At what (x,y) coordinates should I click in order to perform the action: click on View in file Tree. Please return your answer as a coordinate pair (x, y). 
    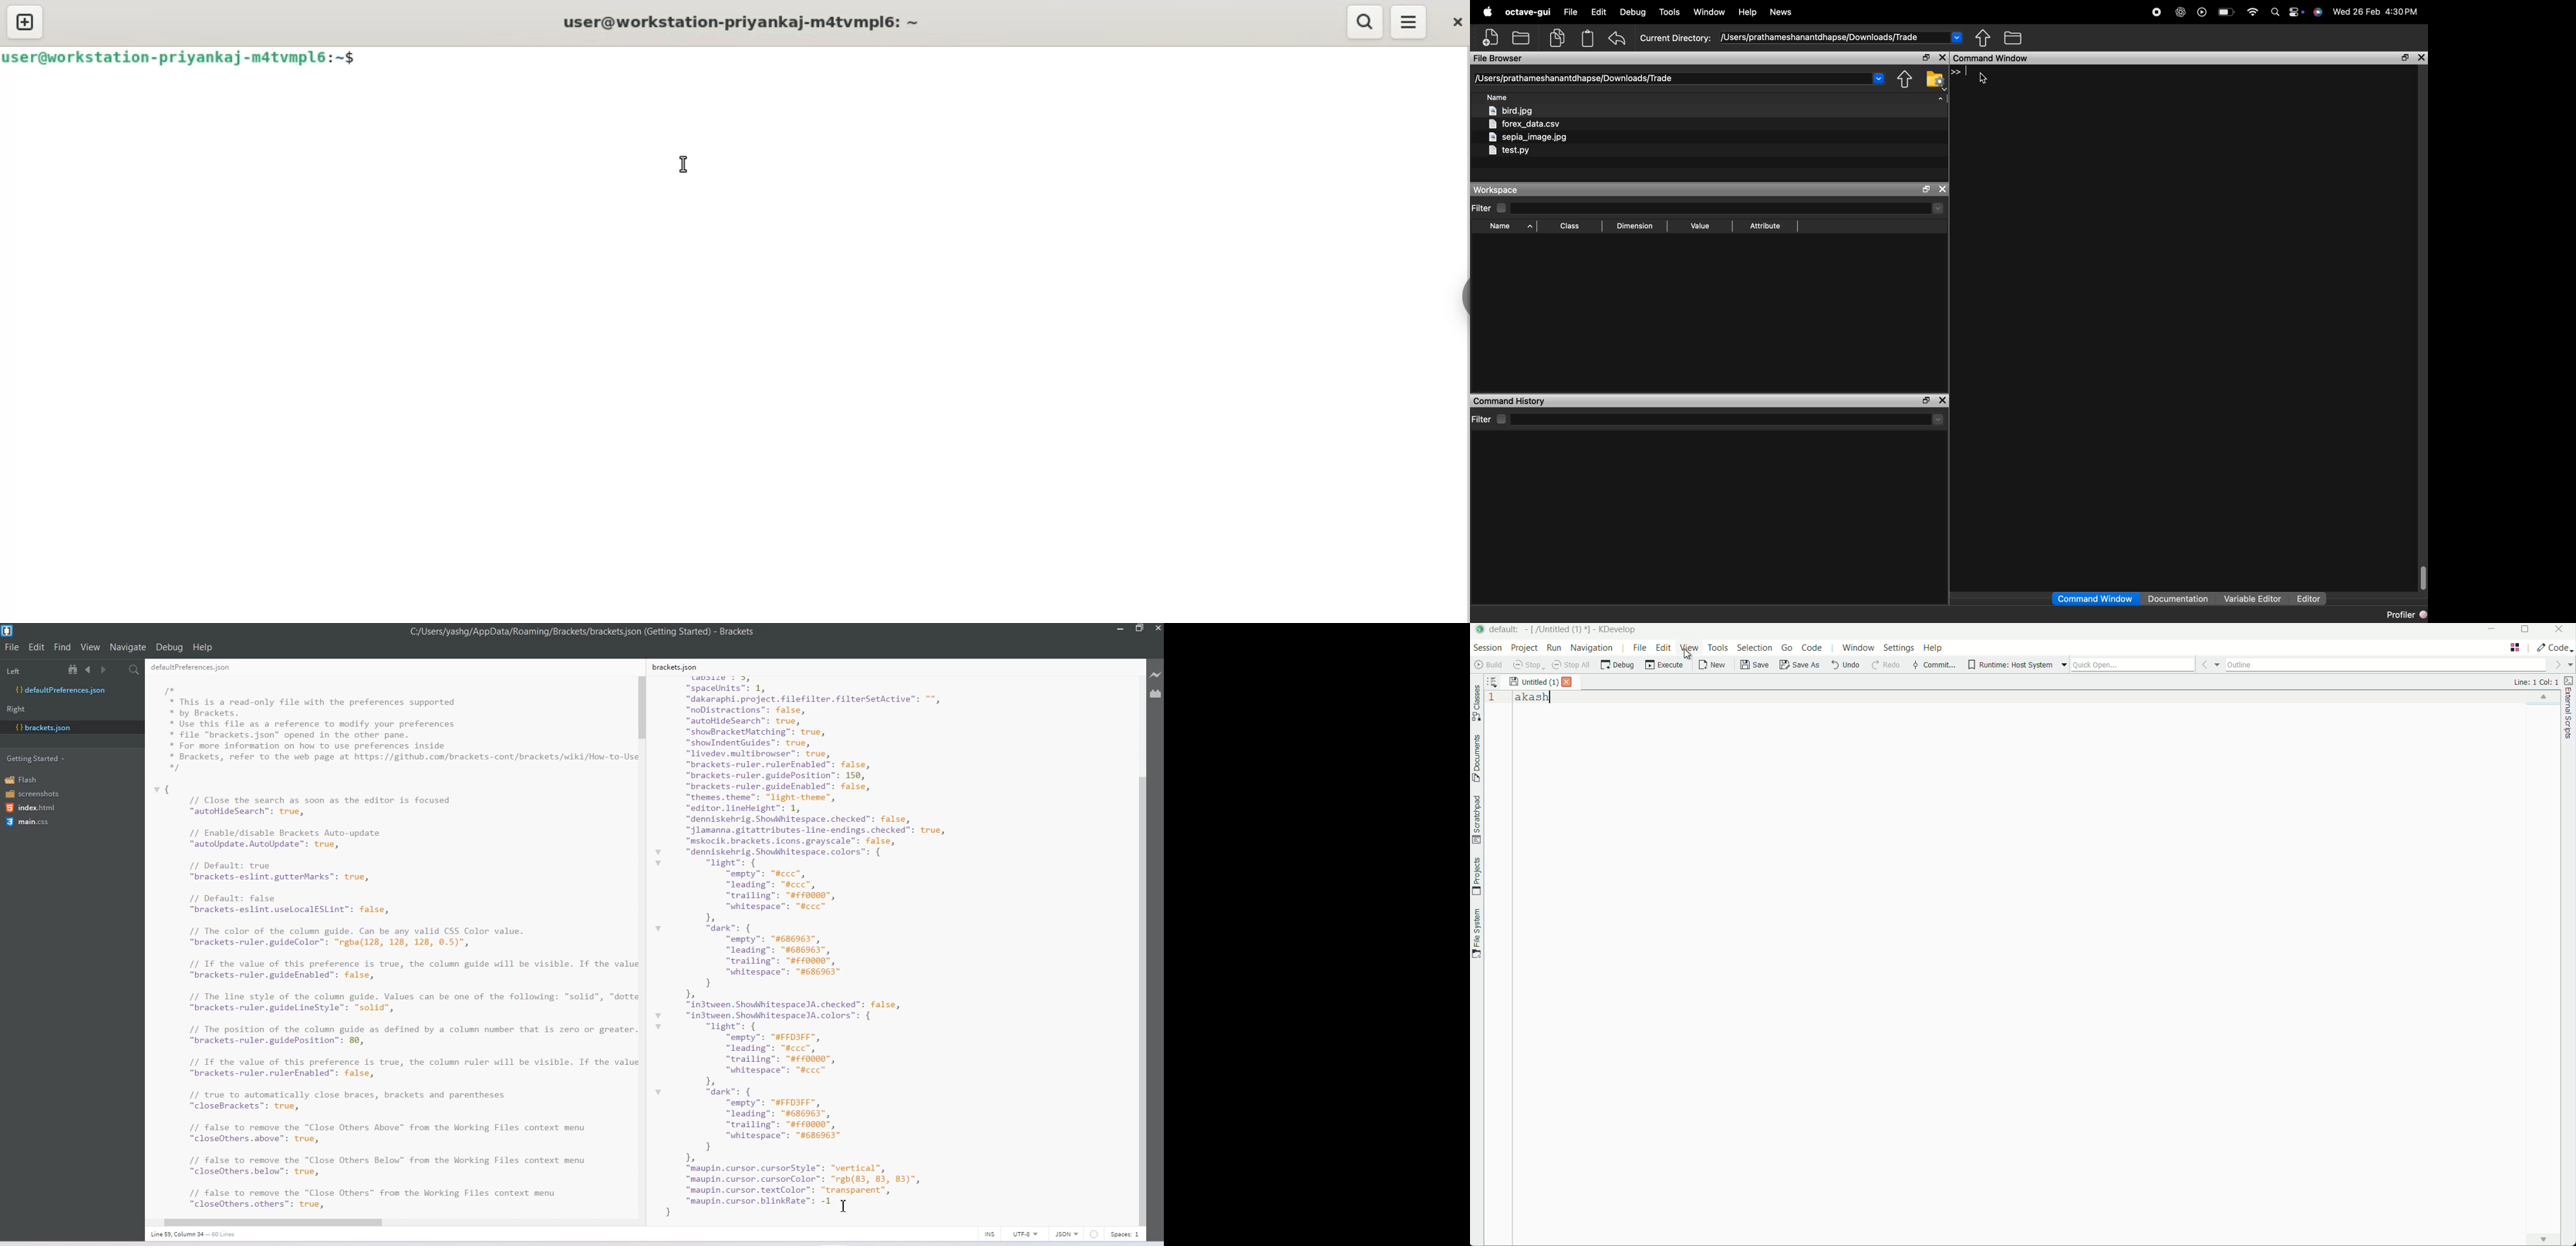
    Looking at the image, I should click on (75, 669).